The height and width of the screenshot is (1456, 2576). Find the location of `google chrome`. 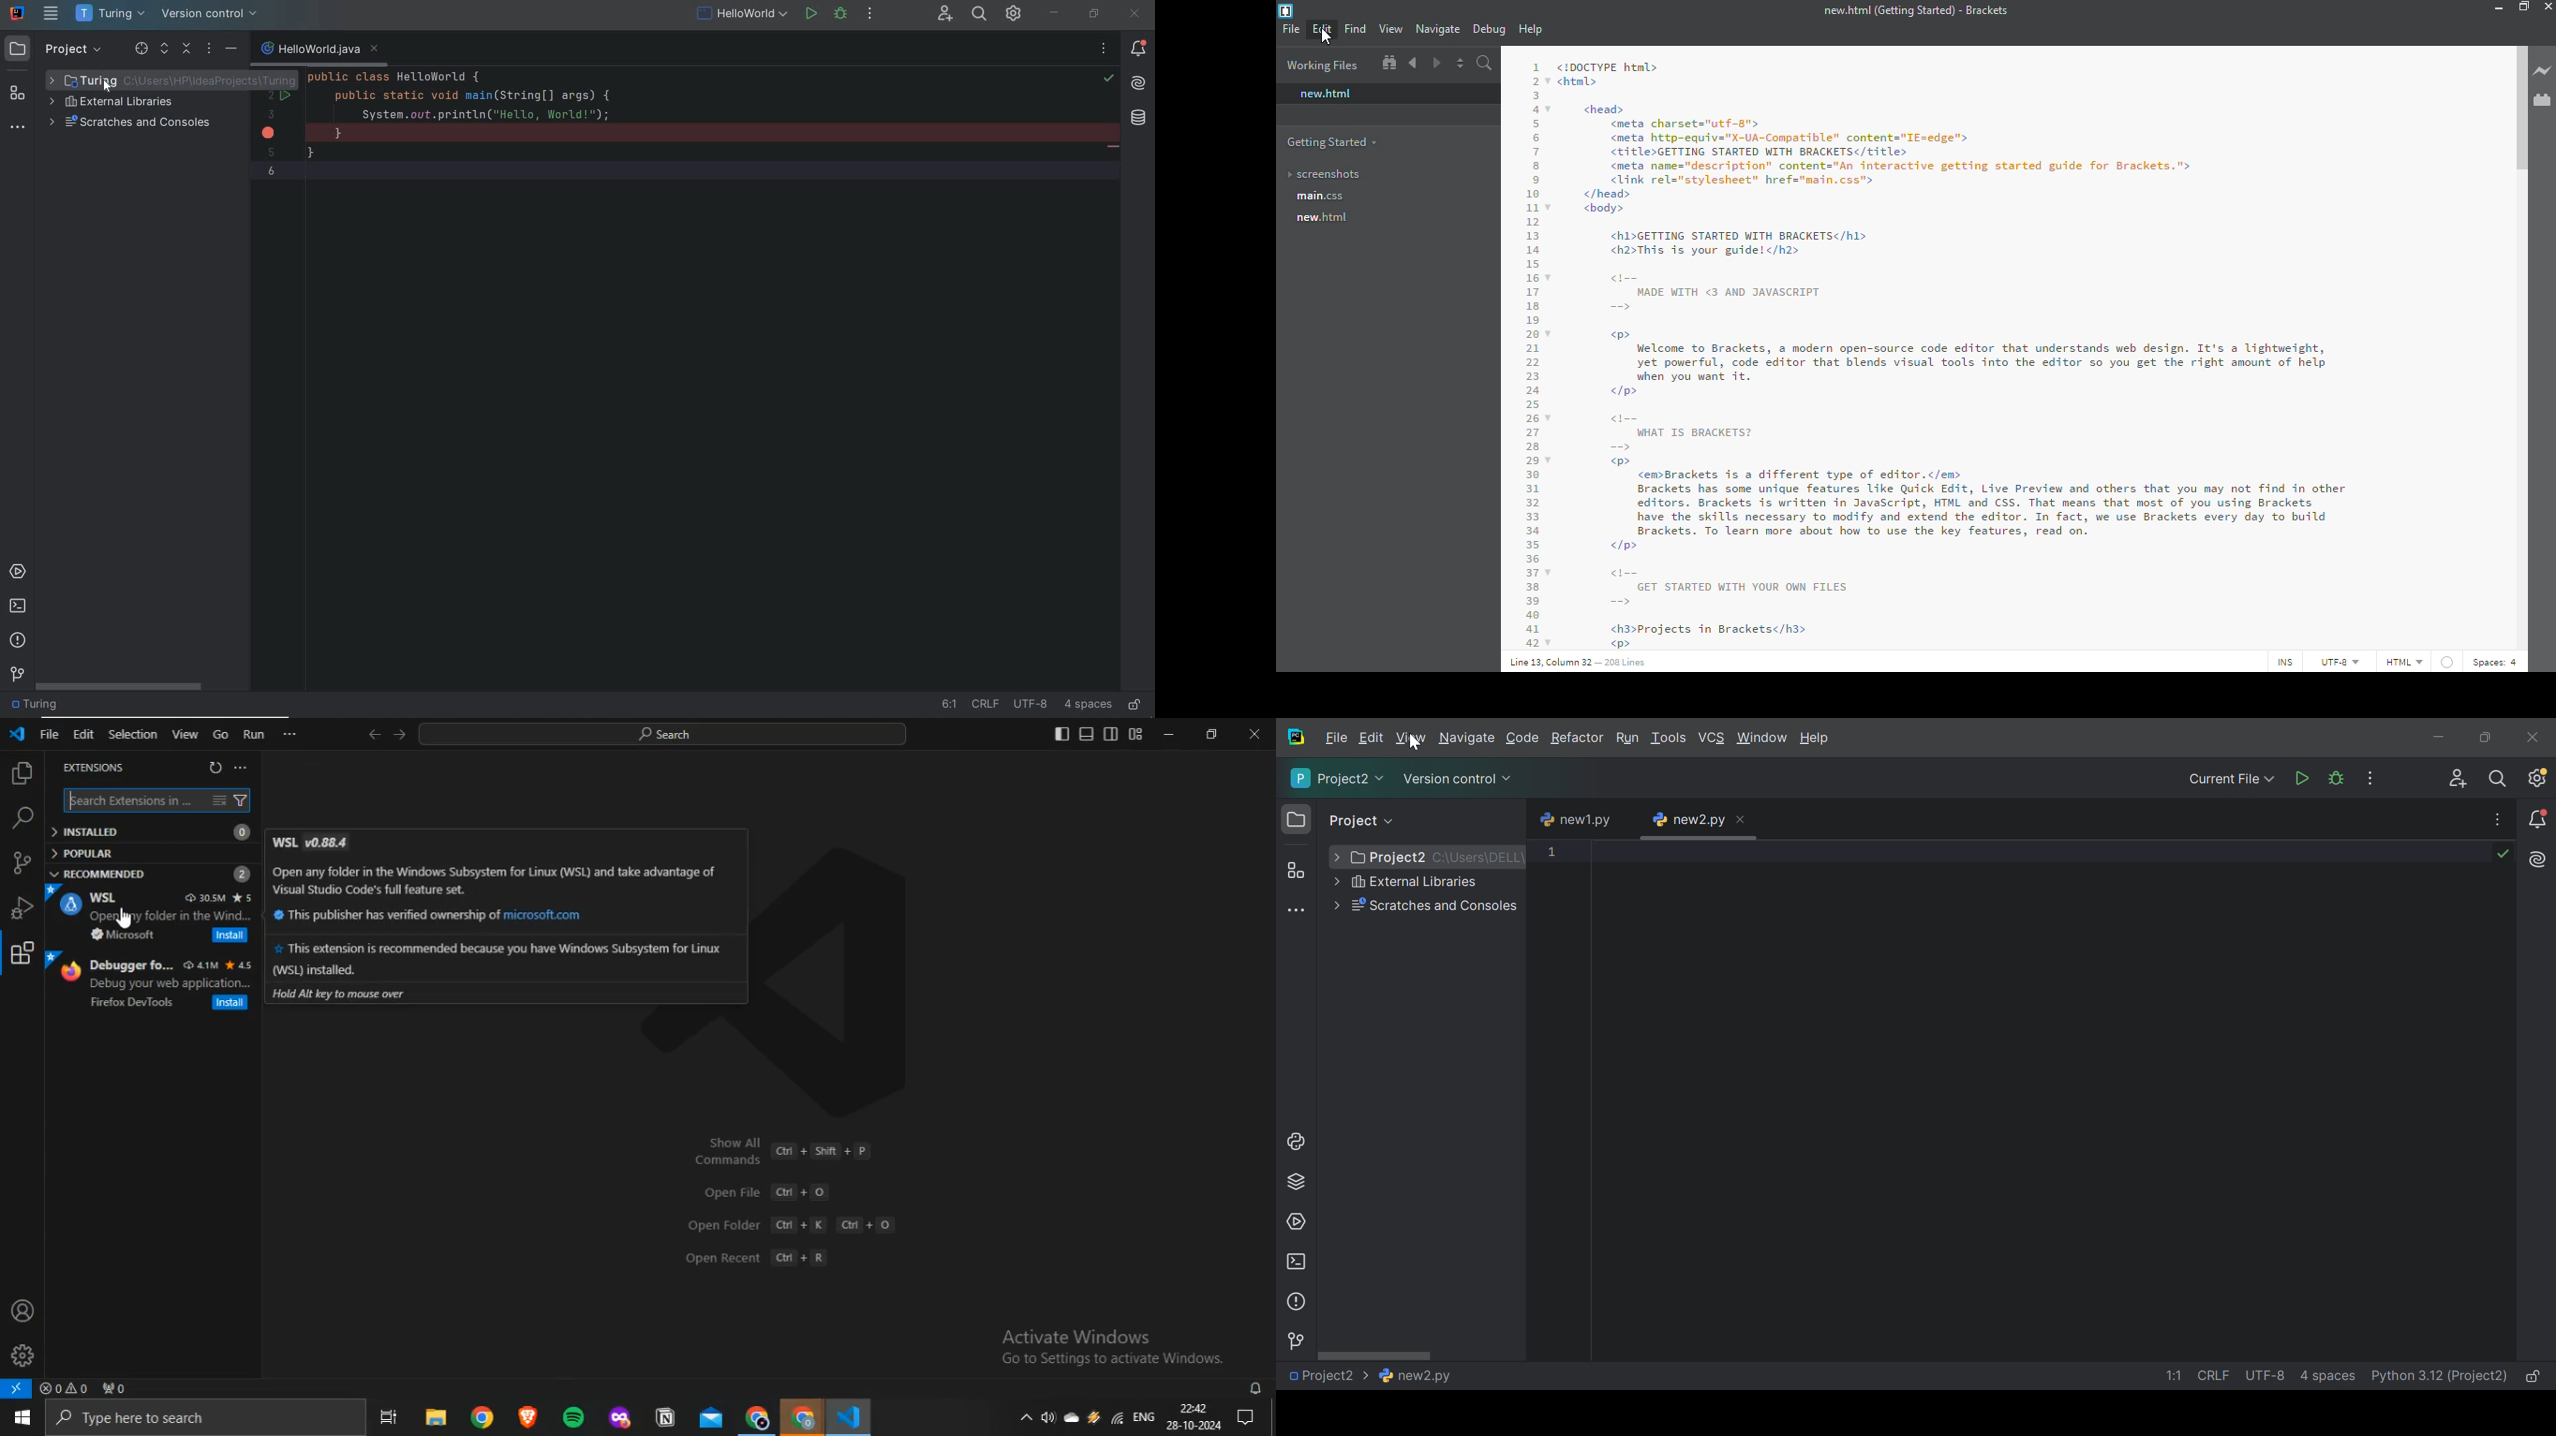

google chrome is located at coordinates (485, 1416).